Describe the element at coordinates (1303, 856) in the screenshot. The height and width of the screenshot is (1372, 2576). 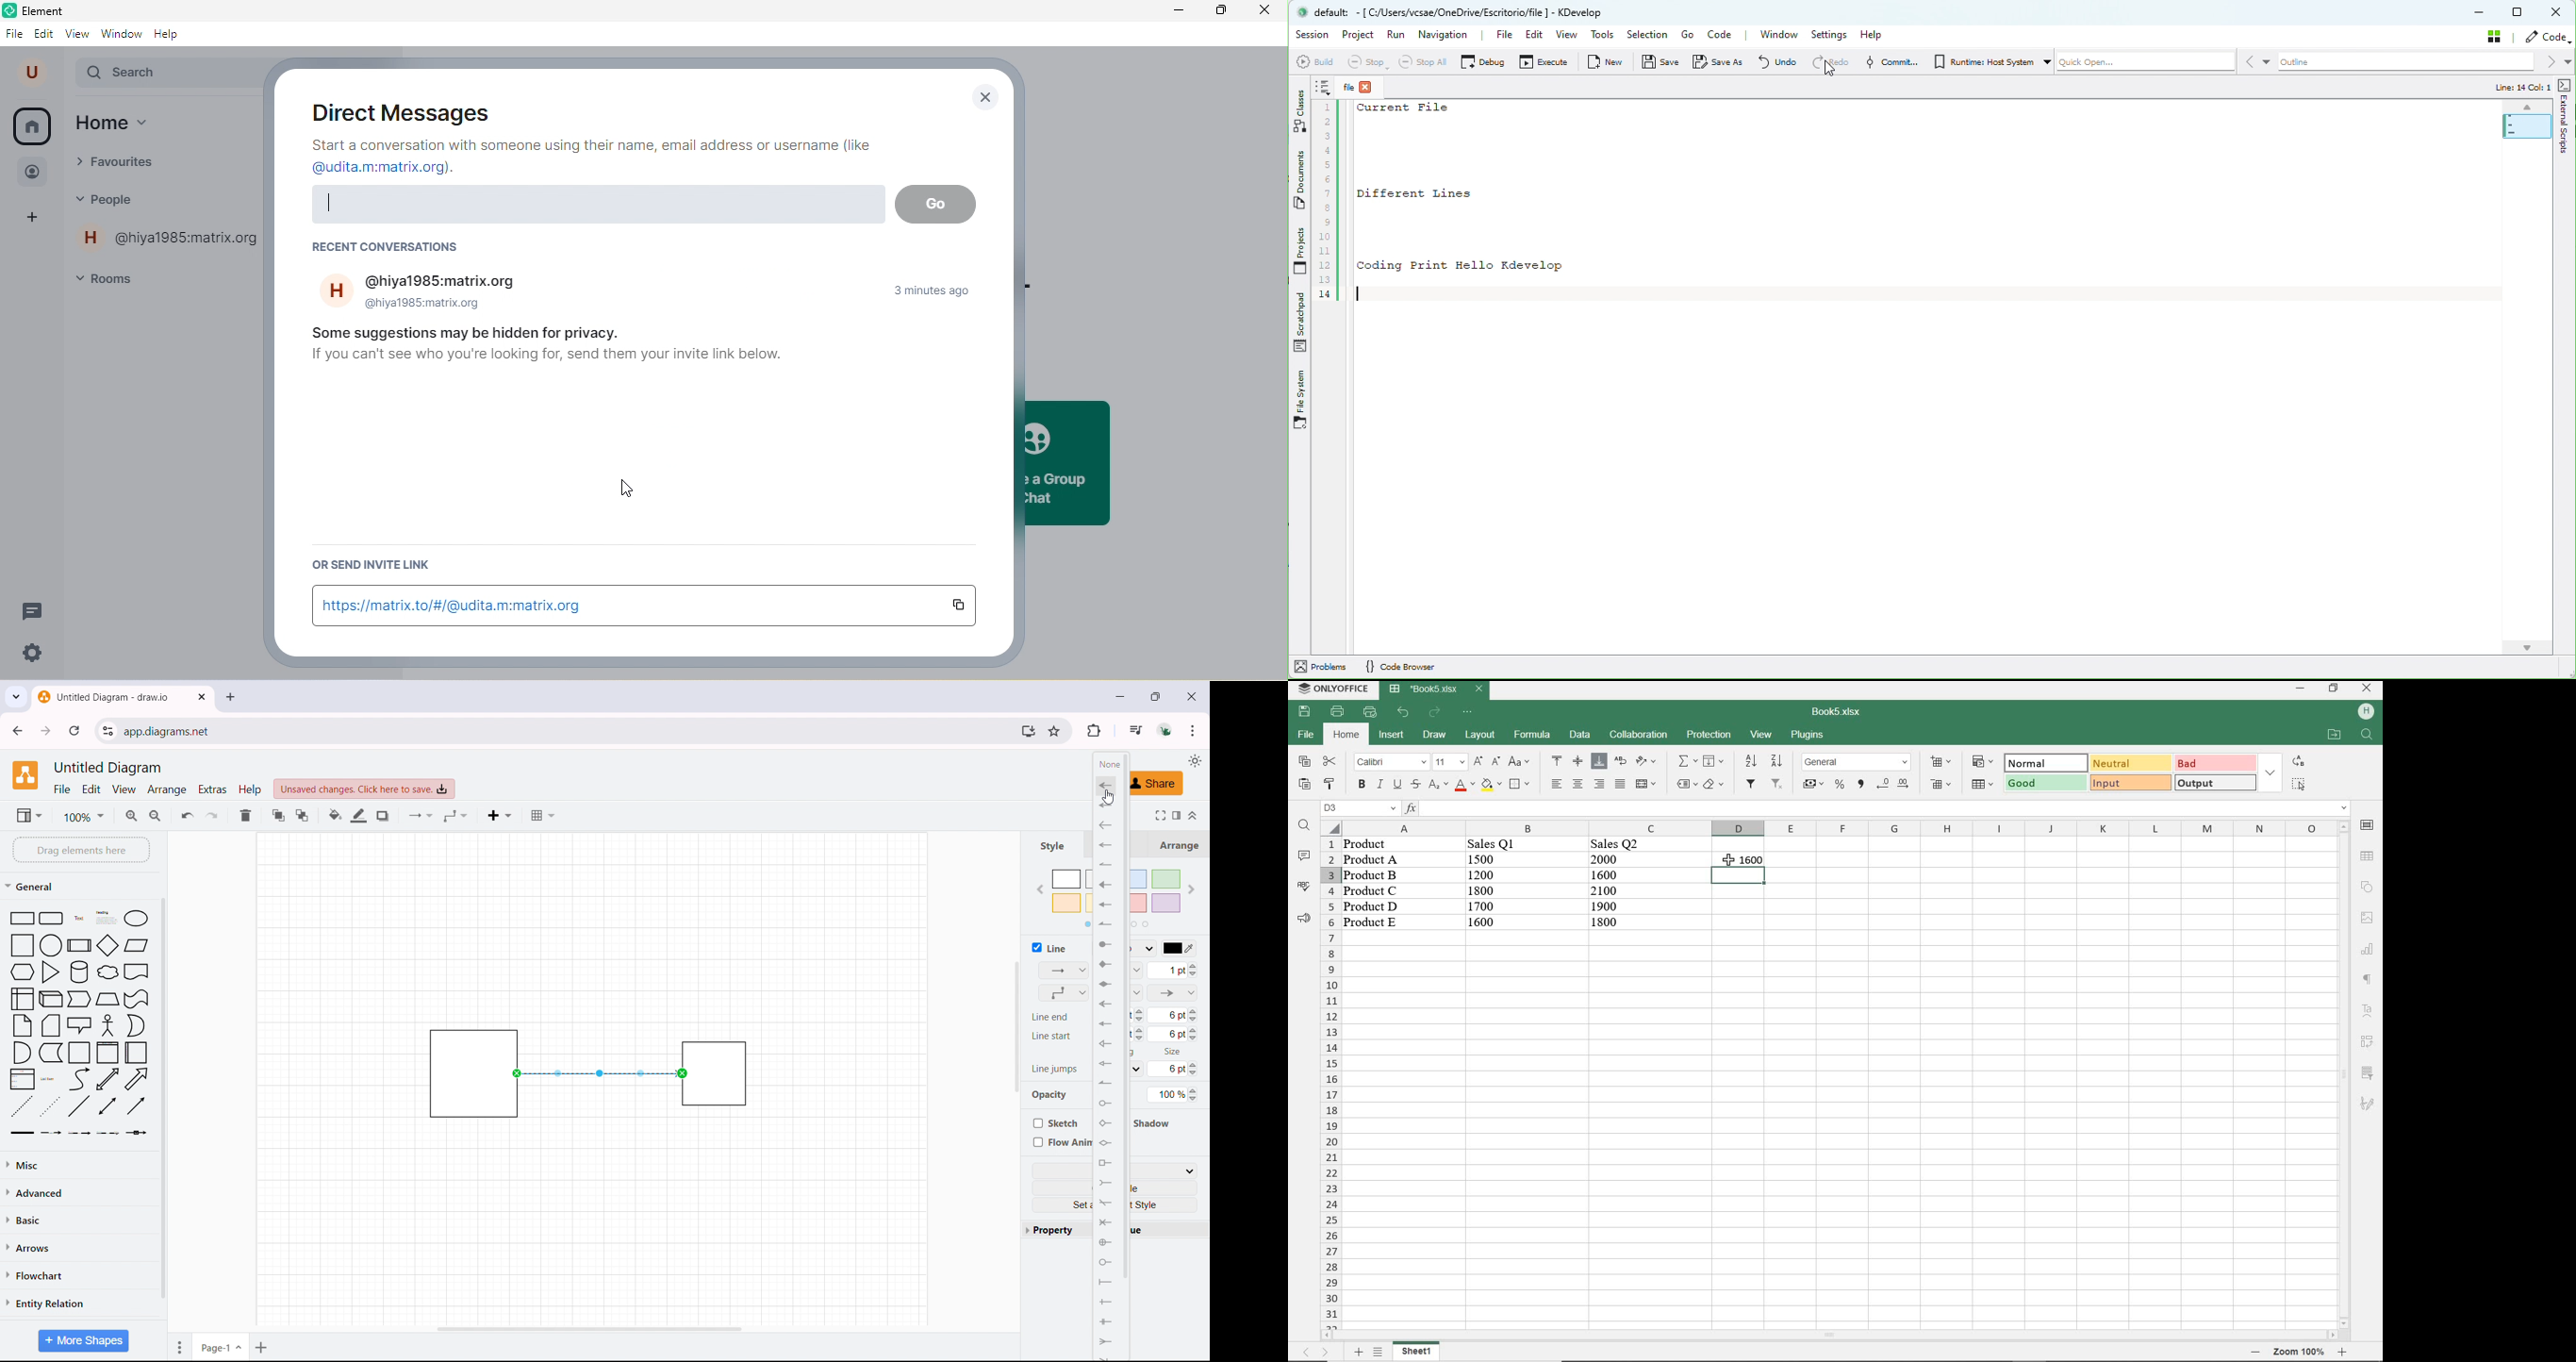
I see `comments` at that location.